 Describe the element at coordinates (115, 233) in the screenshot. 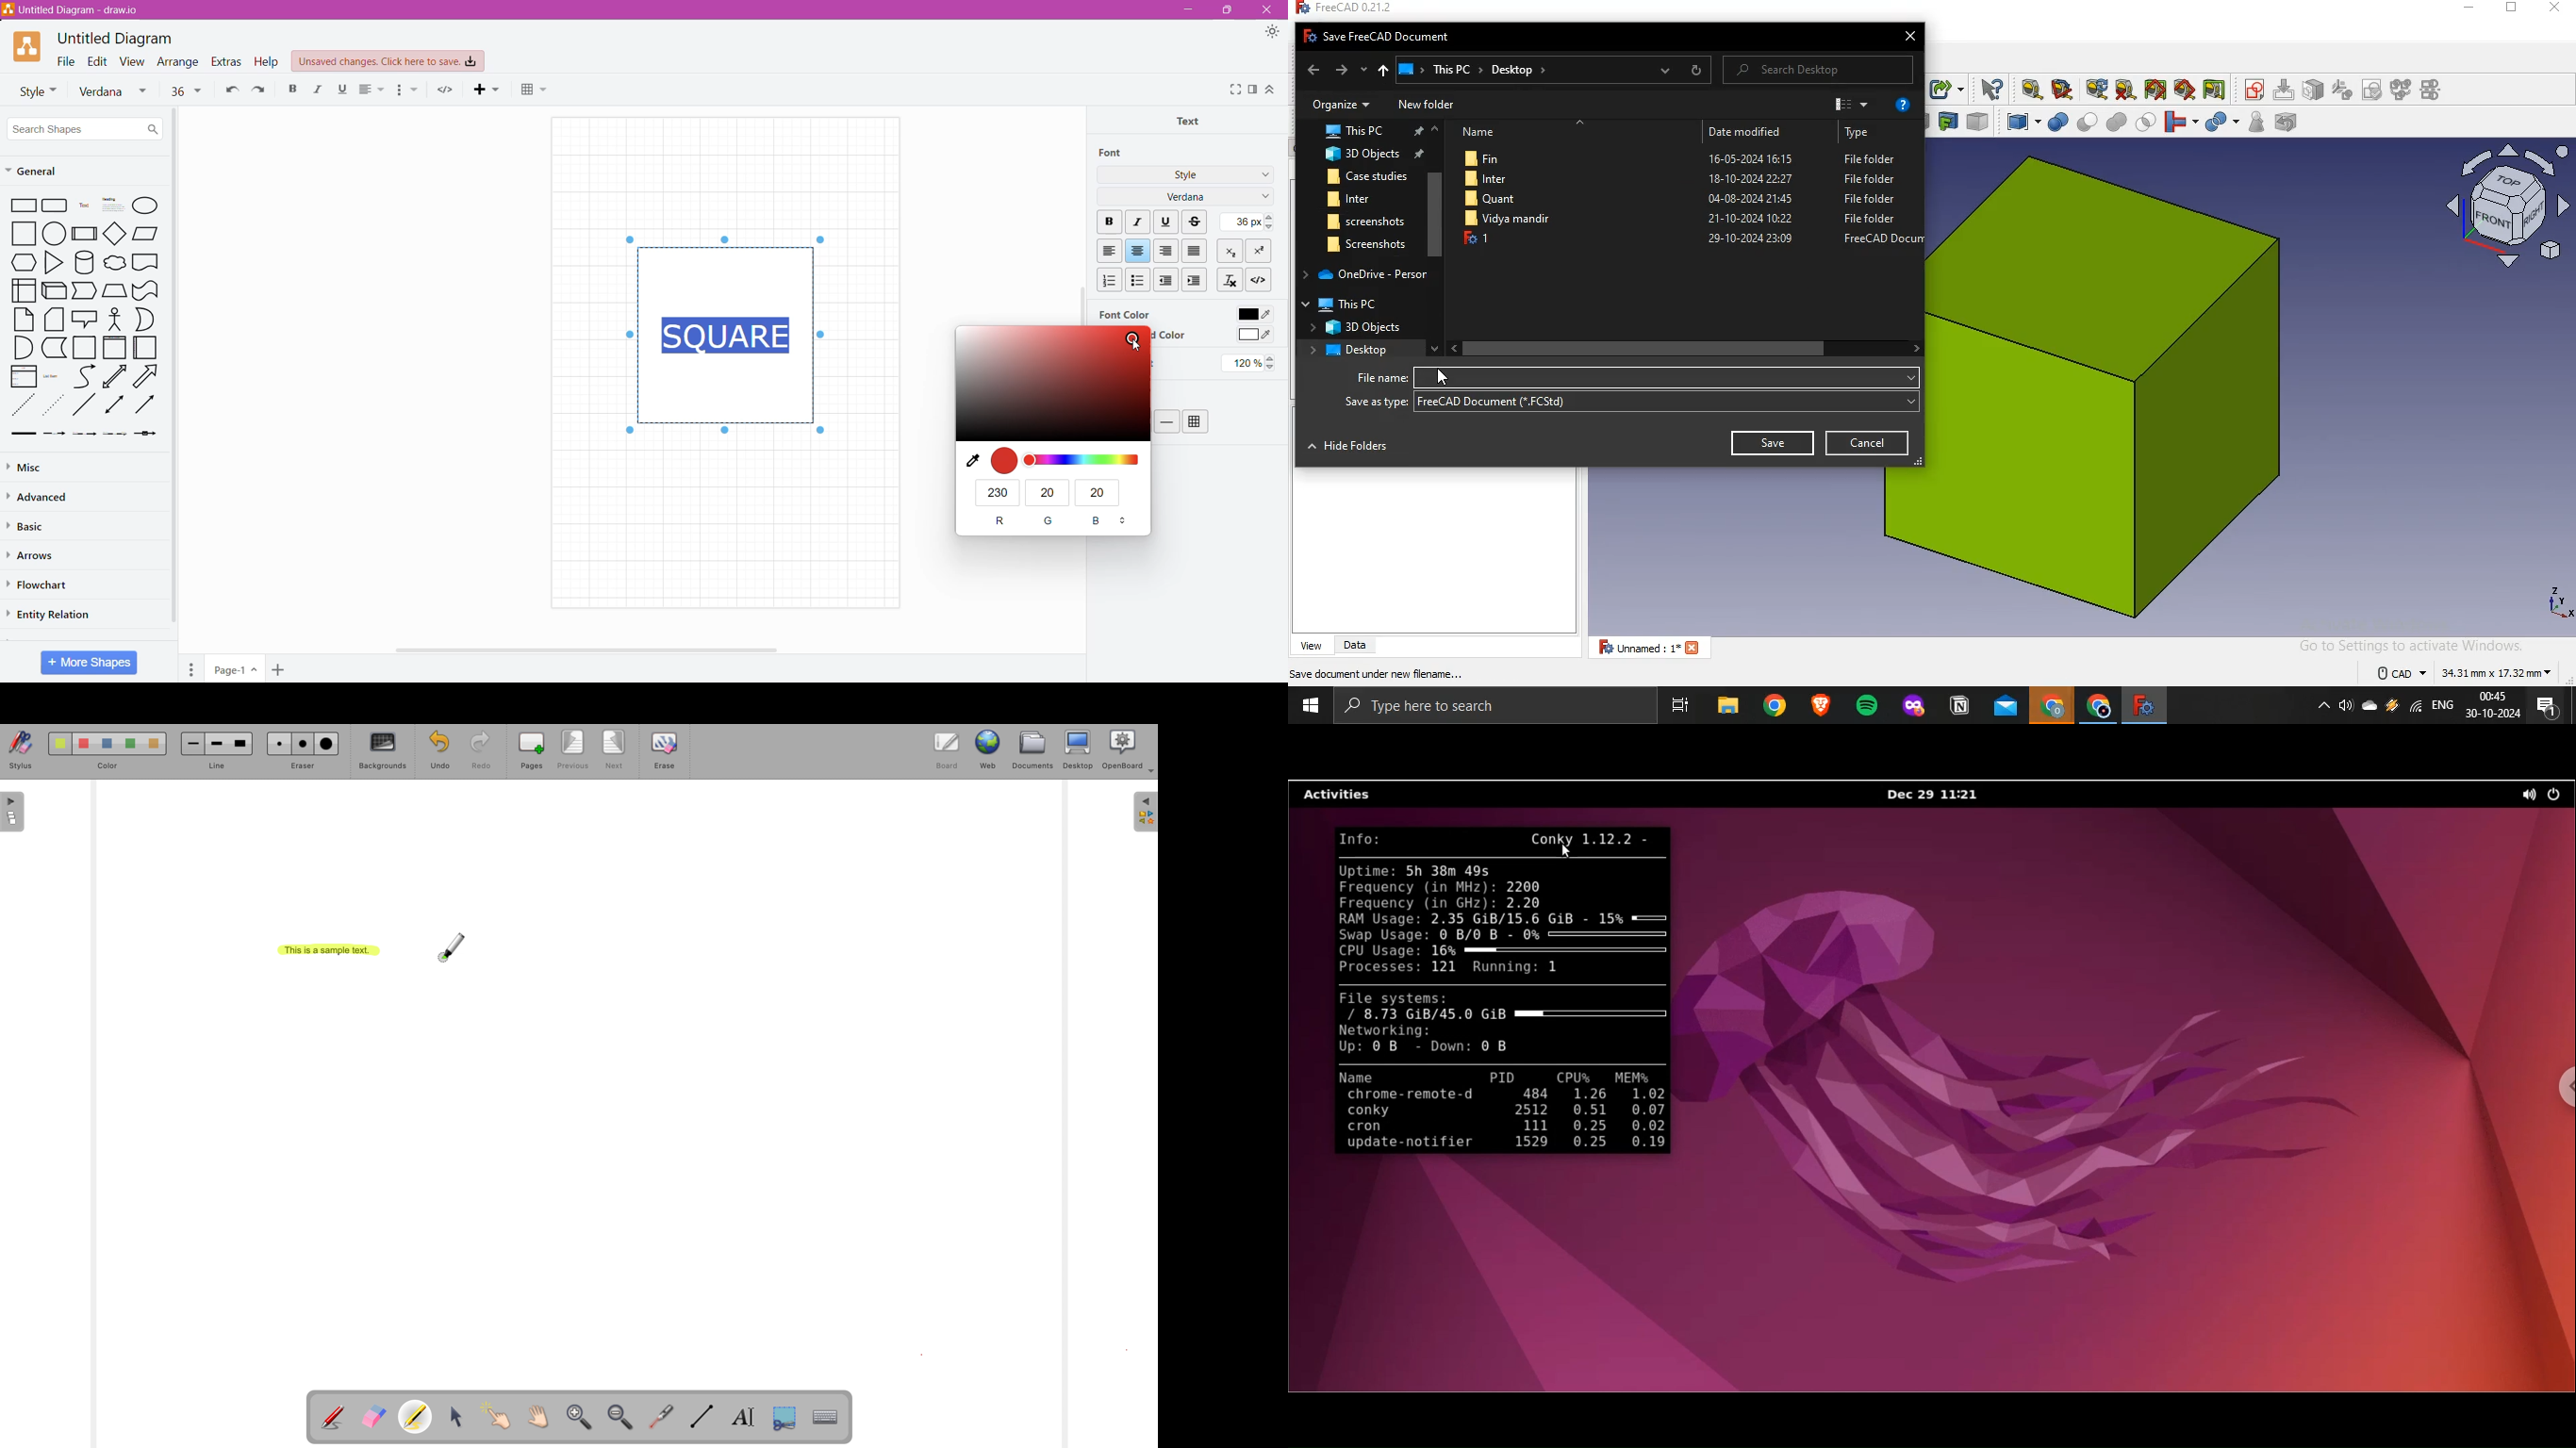

I see `Diamond` at that location.